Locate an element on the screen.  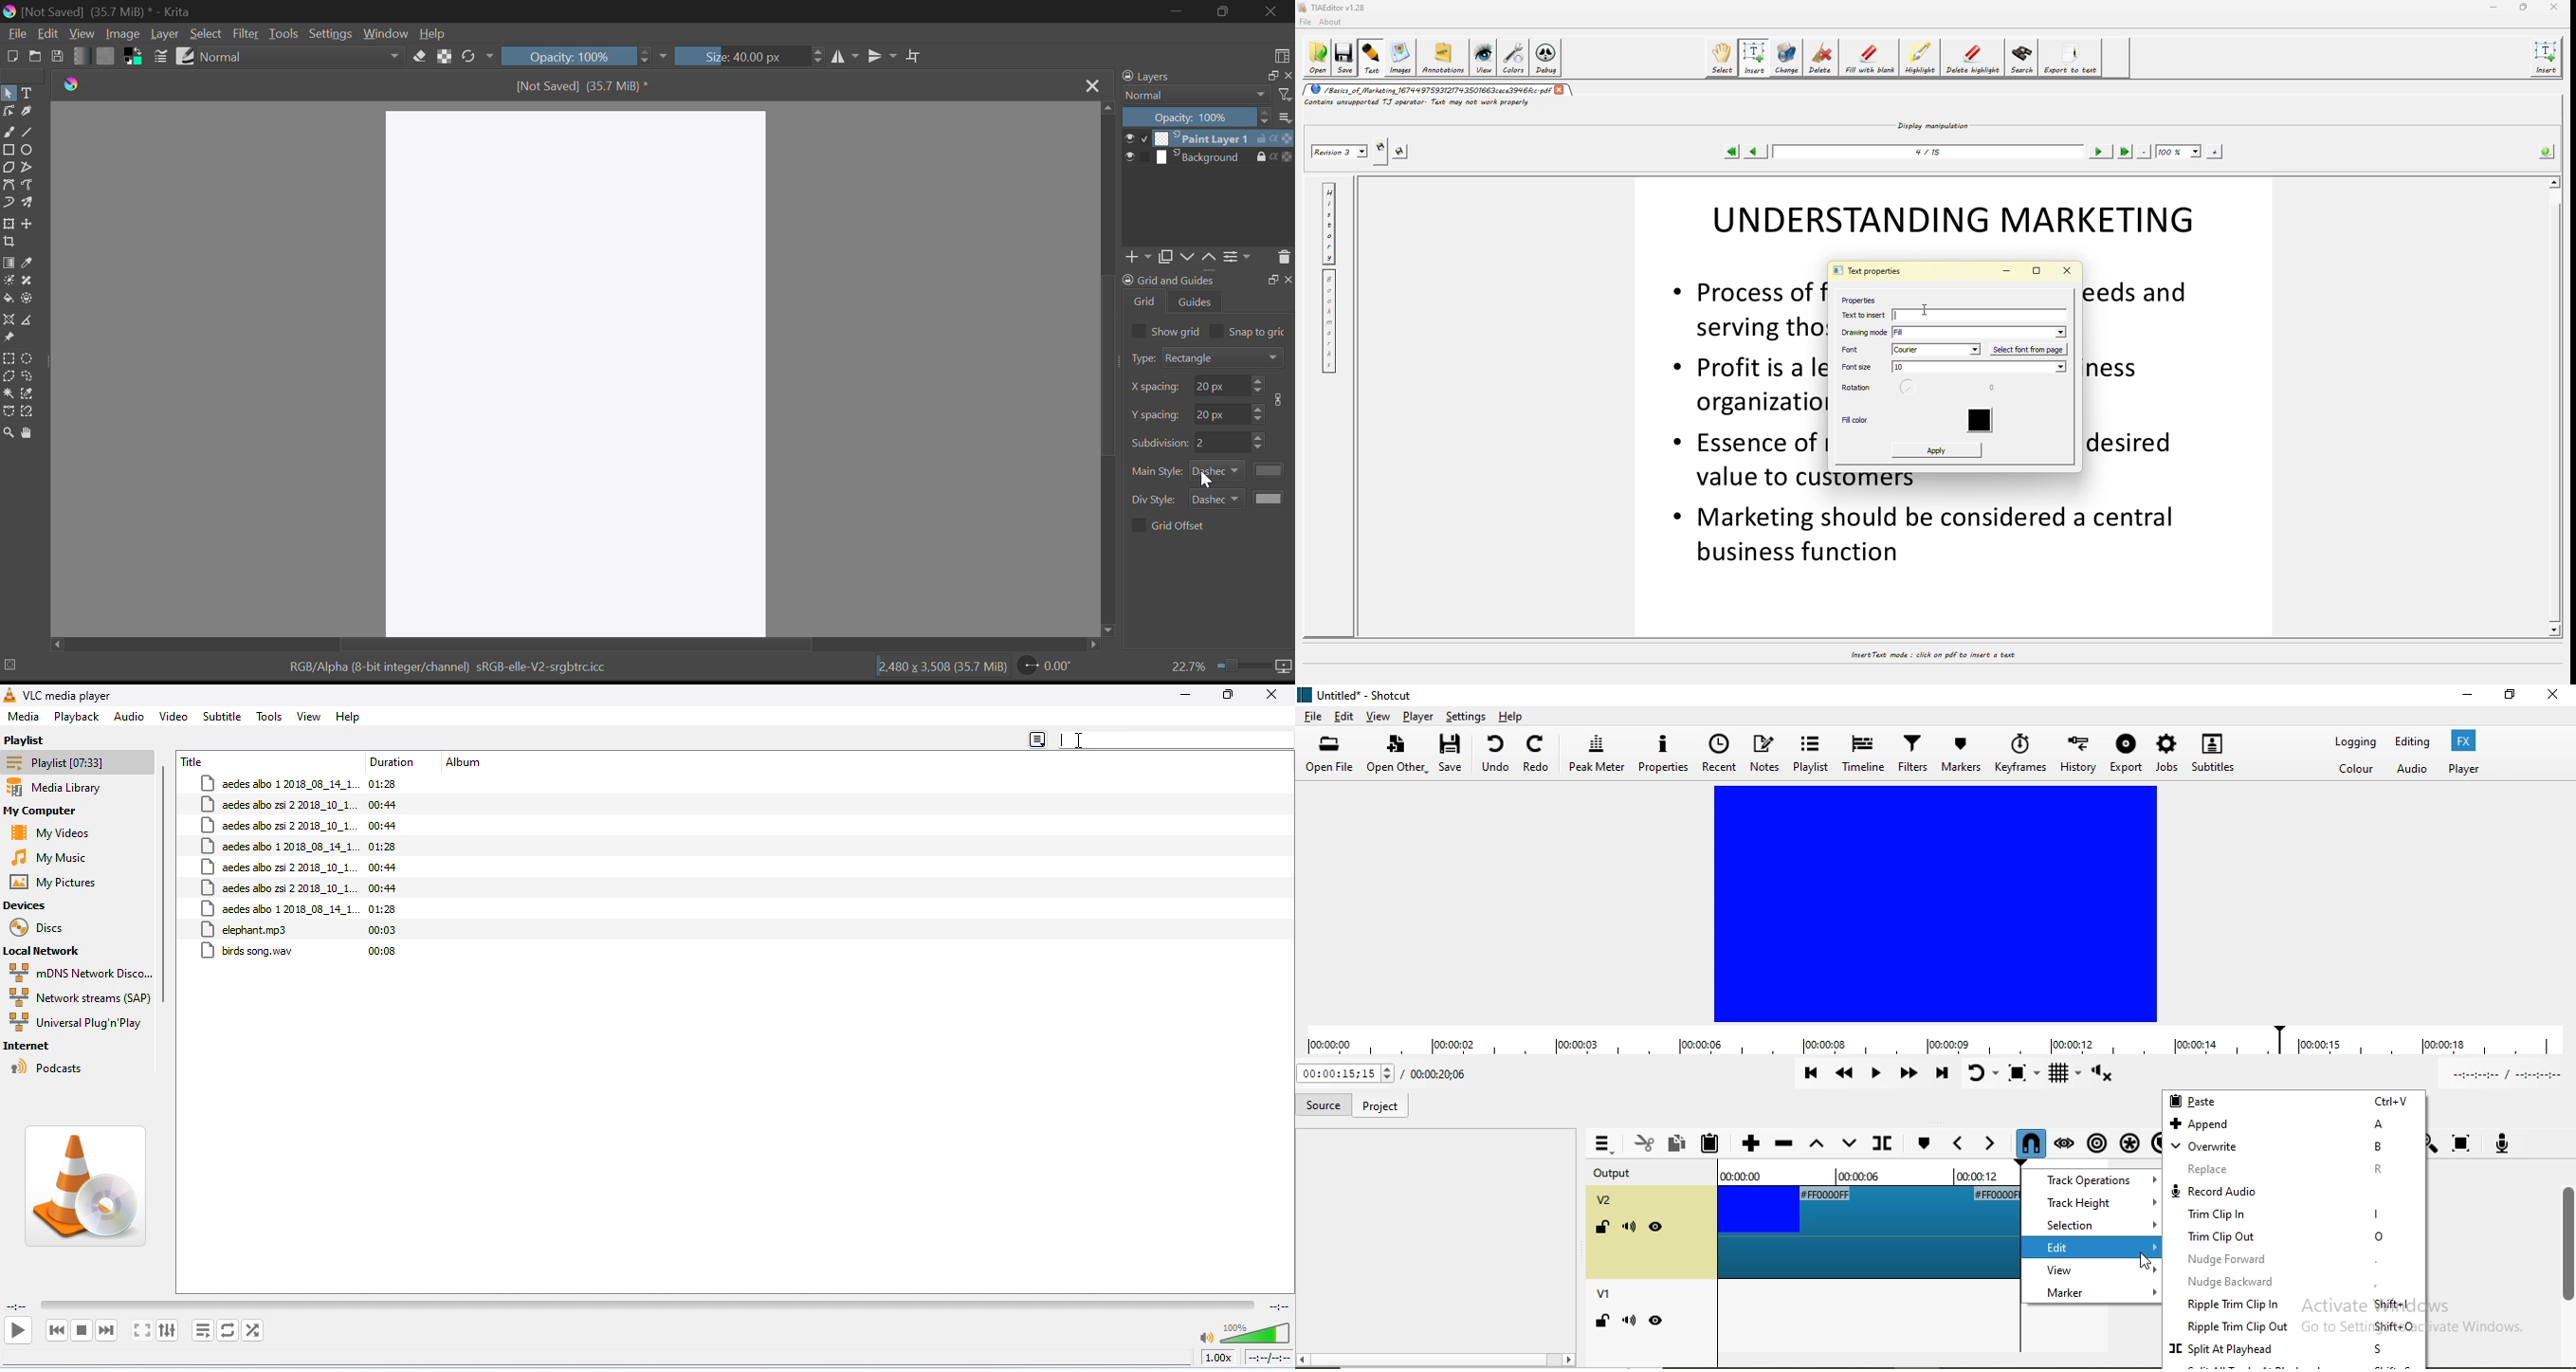
view is located at coordinates (2090, 1272).